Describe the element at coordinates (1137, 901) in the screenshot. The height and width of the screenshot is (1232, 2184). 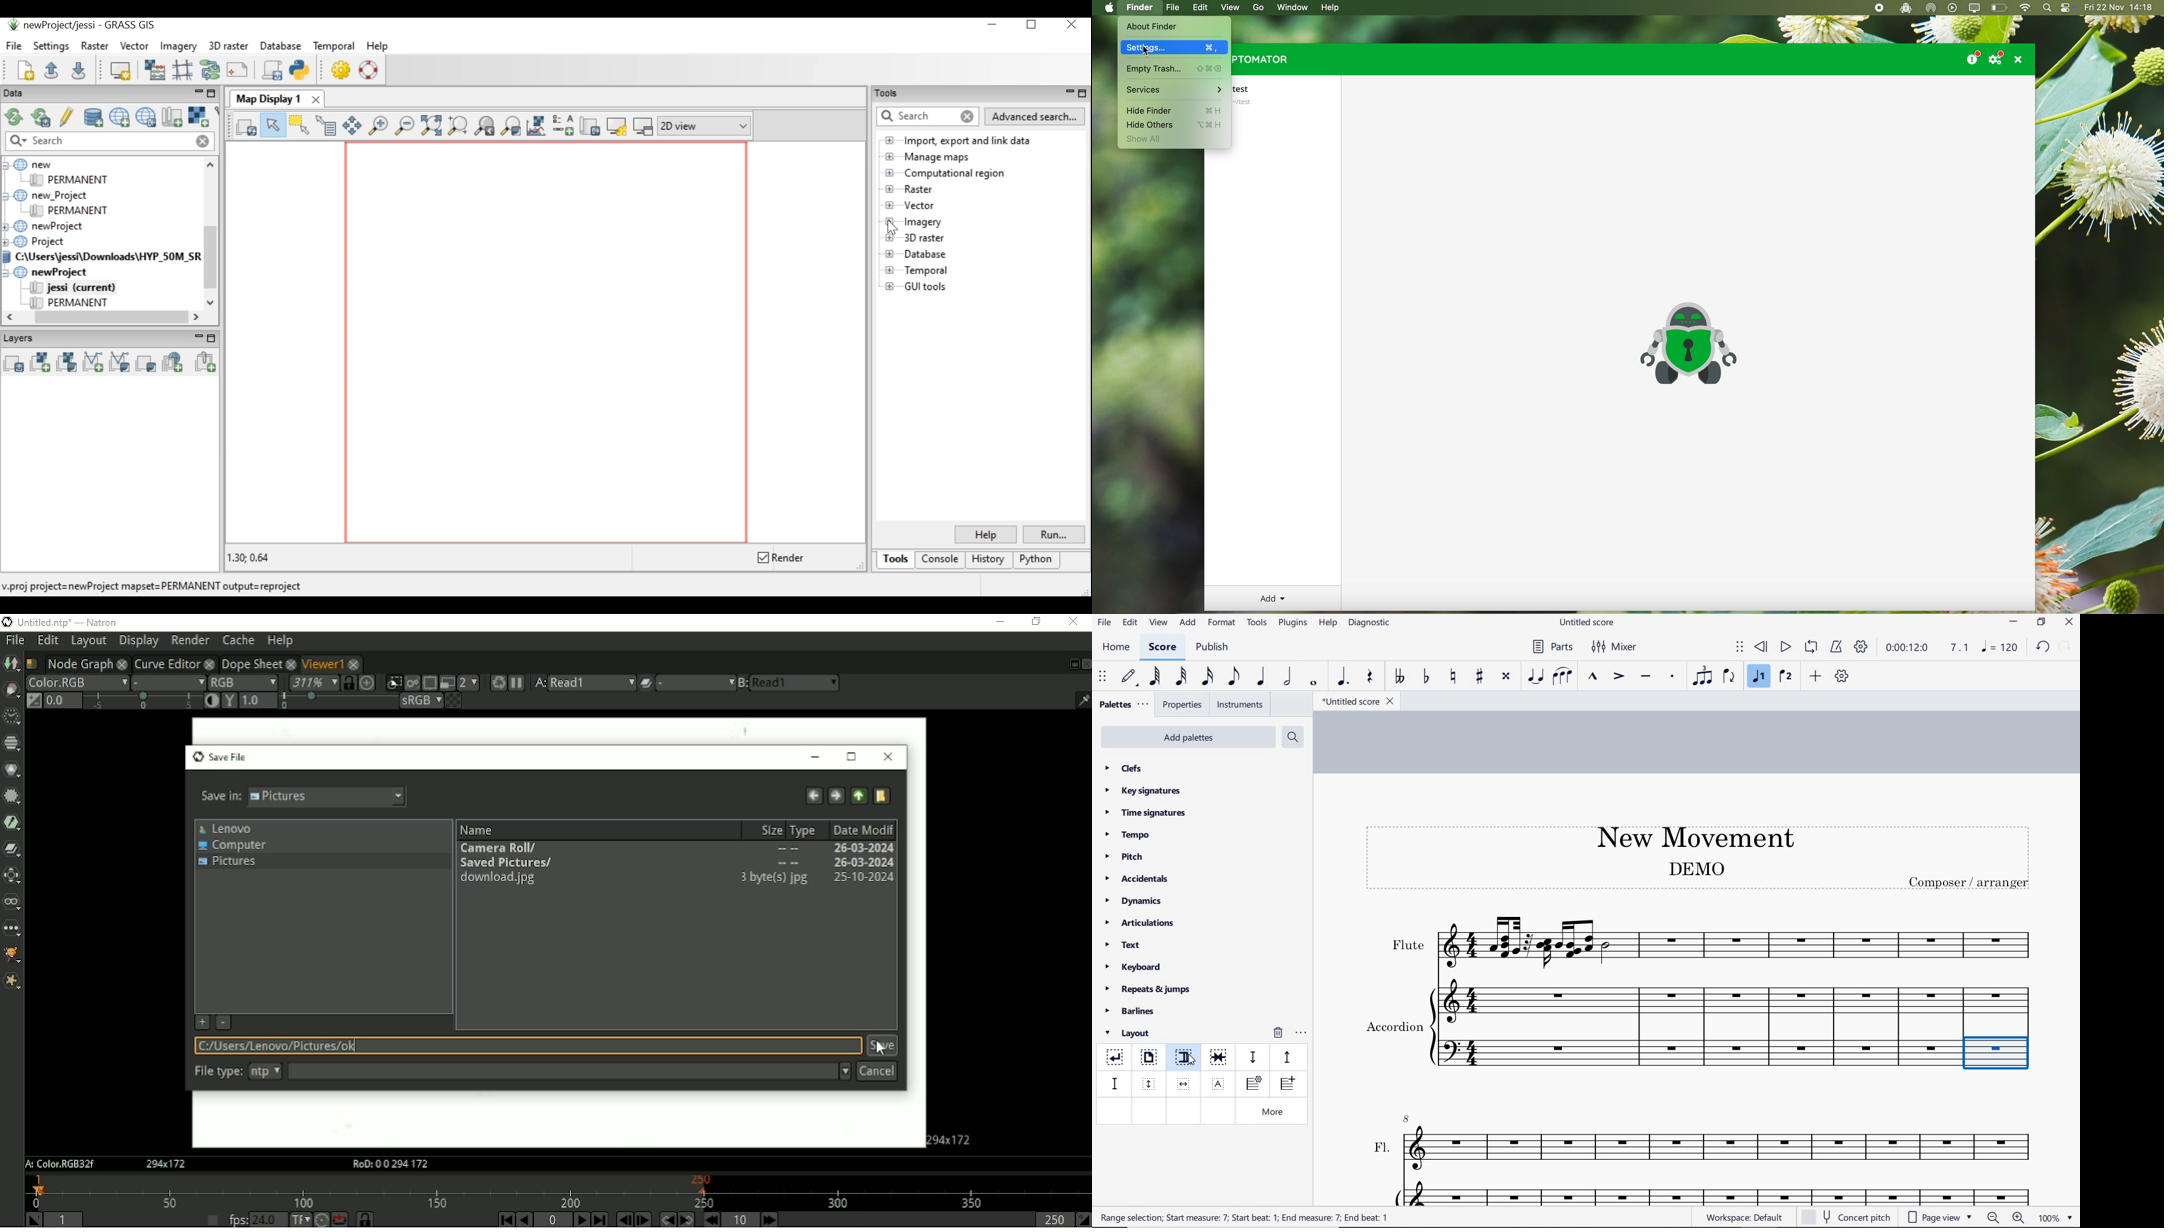
I see `dynamics` at that location.